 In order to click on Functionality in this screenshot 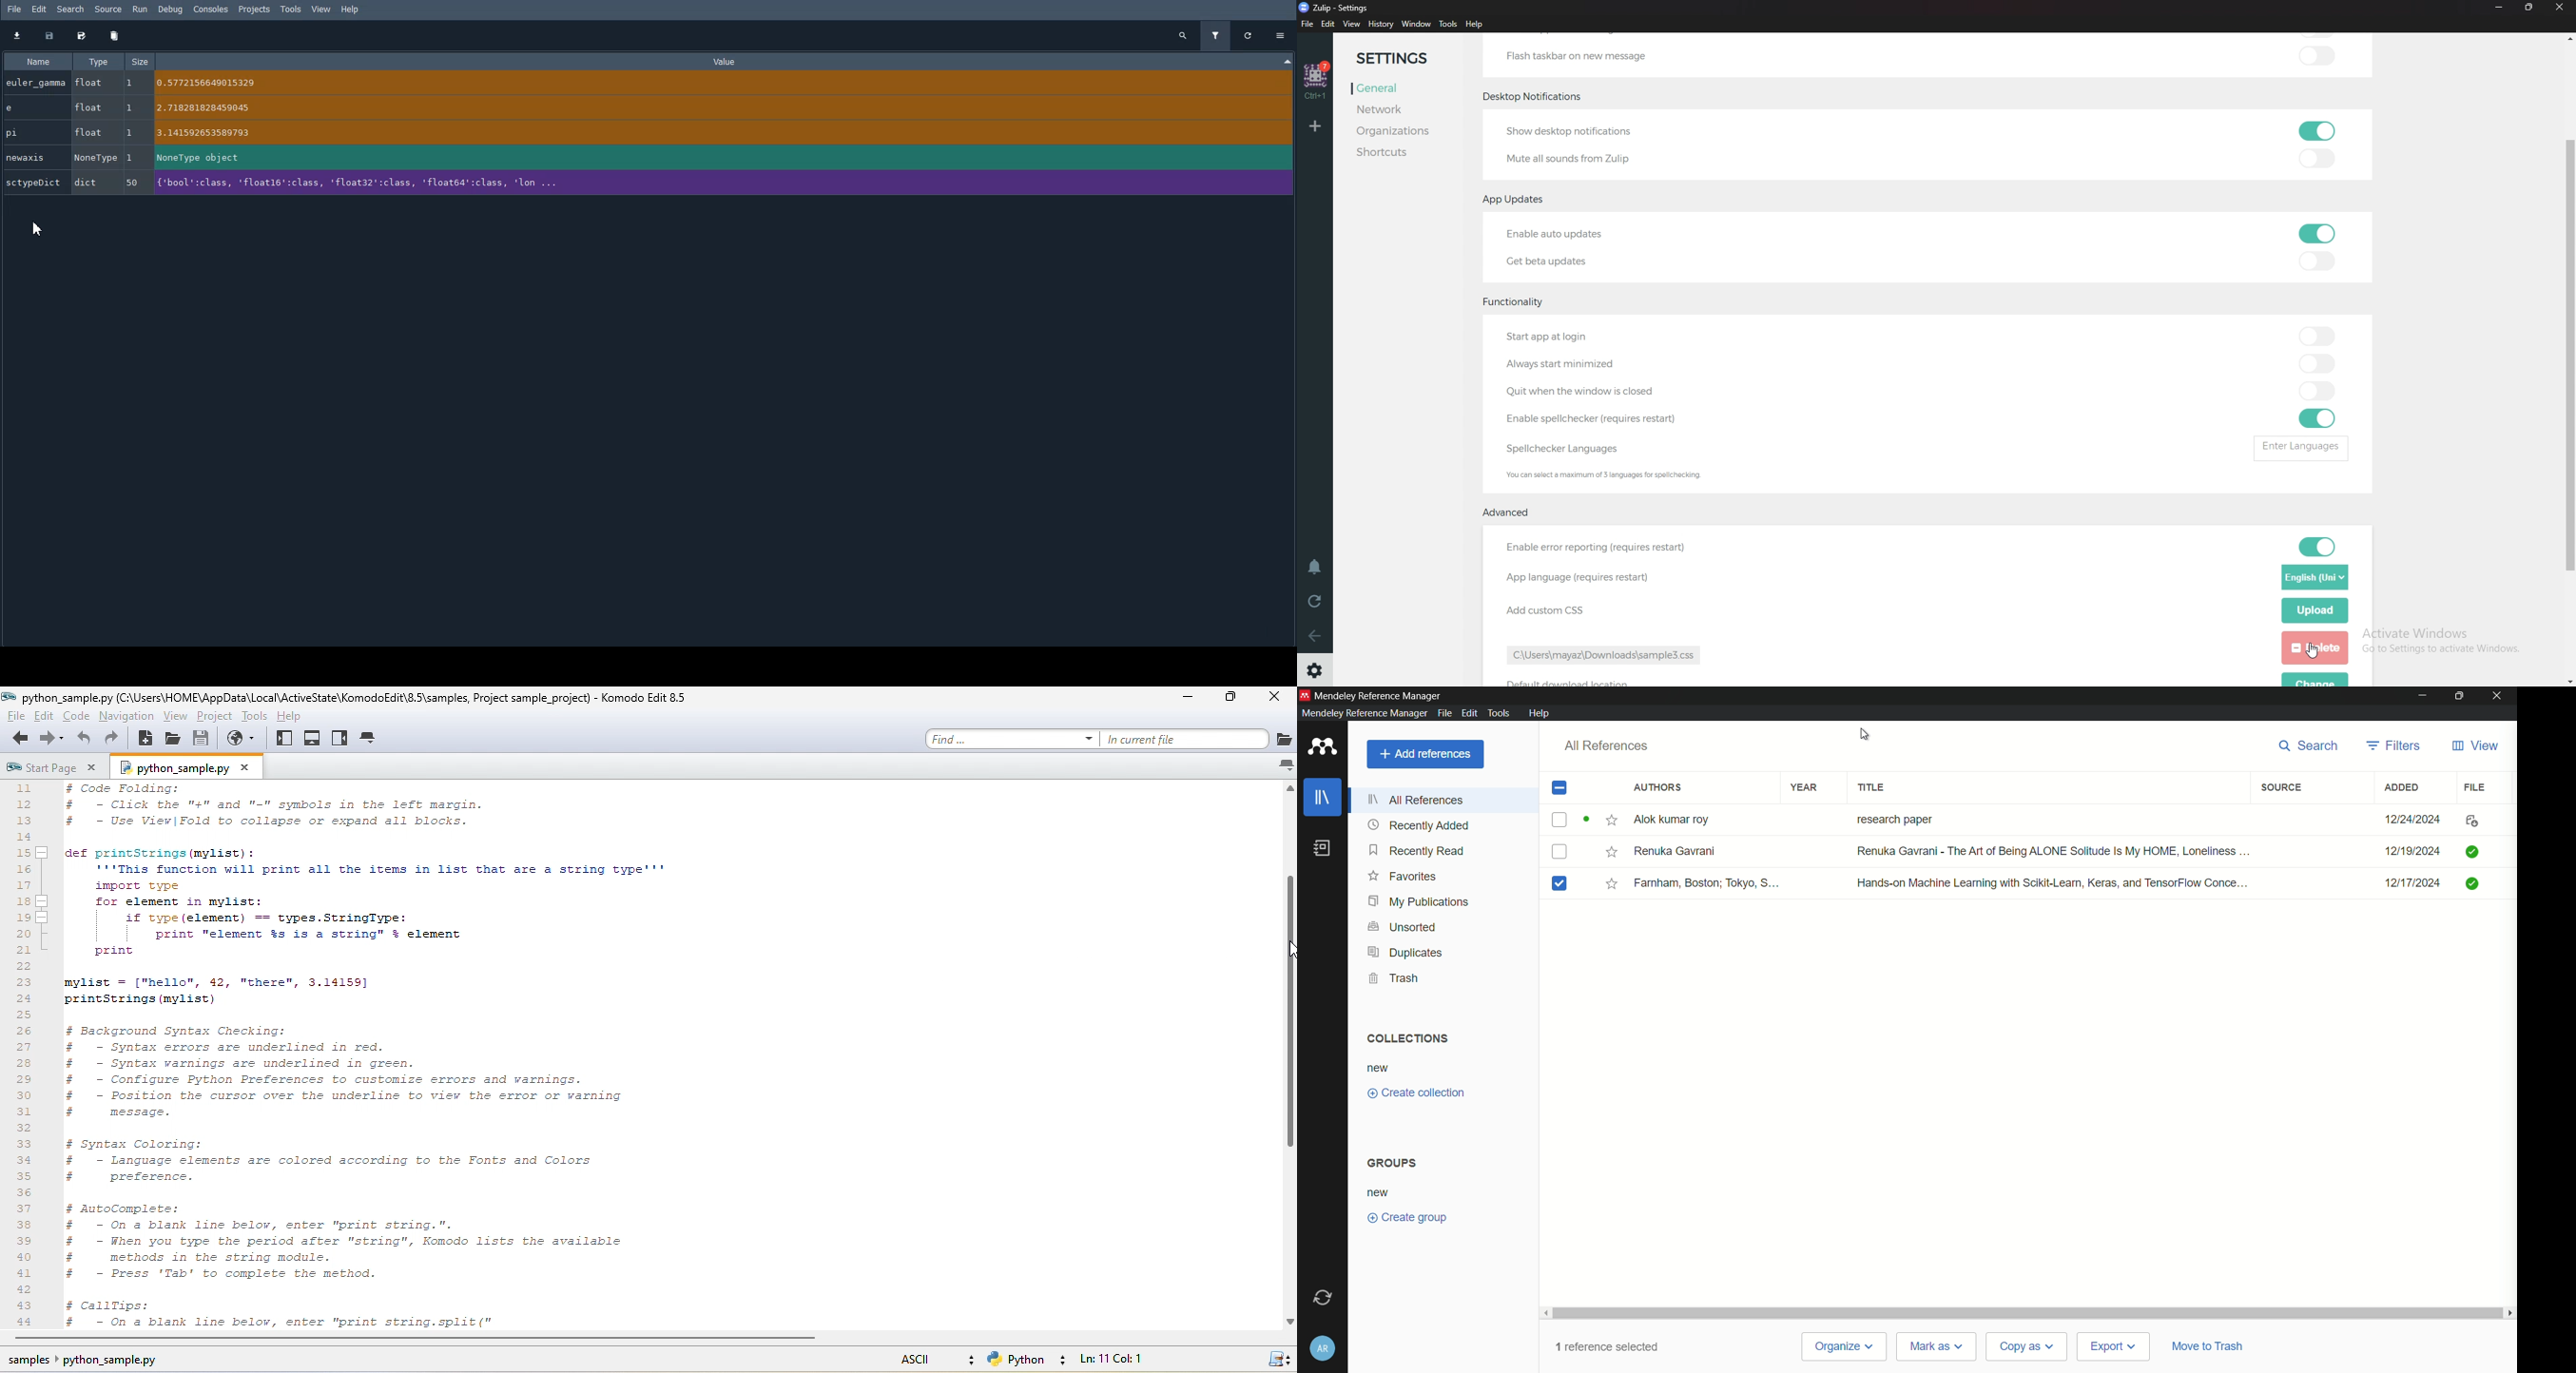, I will do `click(1520, 299)`.